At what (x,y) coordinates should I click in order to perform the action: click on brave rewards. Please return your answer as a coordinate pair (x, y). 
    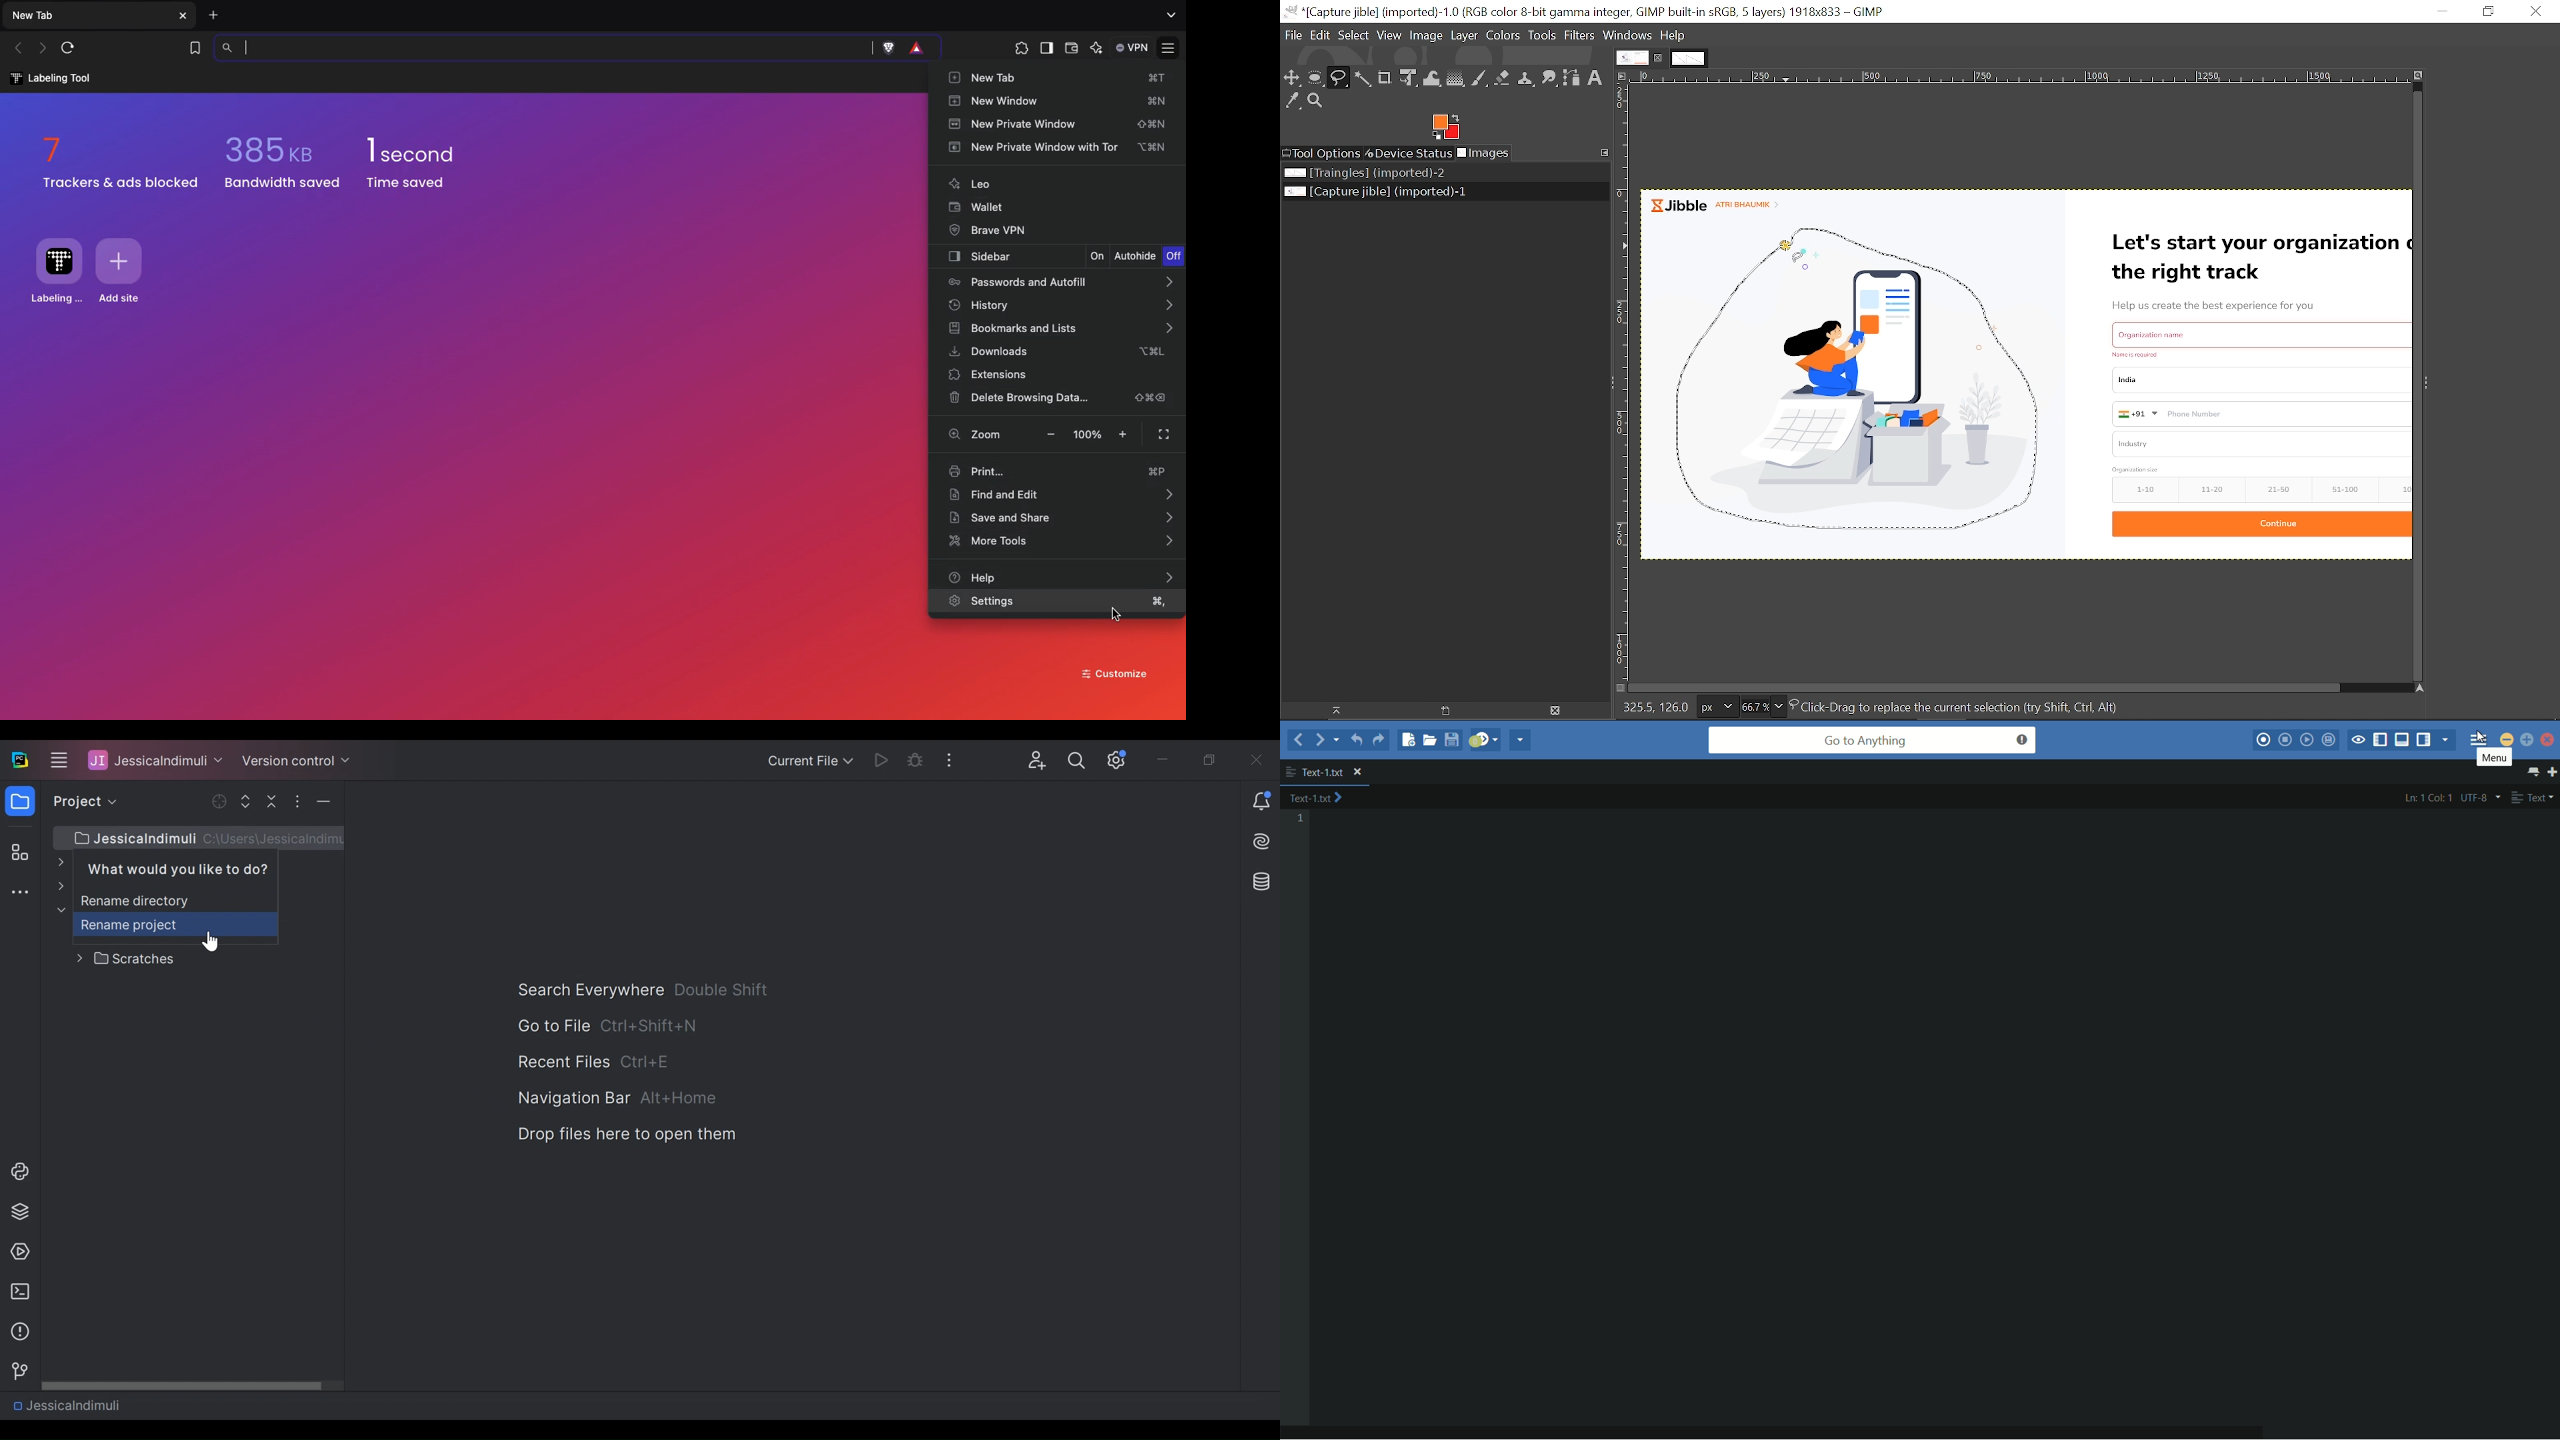
    Looking at the image, I should click on (914, 47).